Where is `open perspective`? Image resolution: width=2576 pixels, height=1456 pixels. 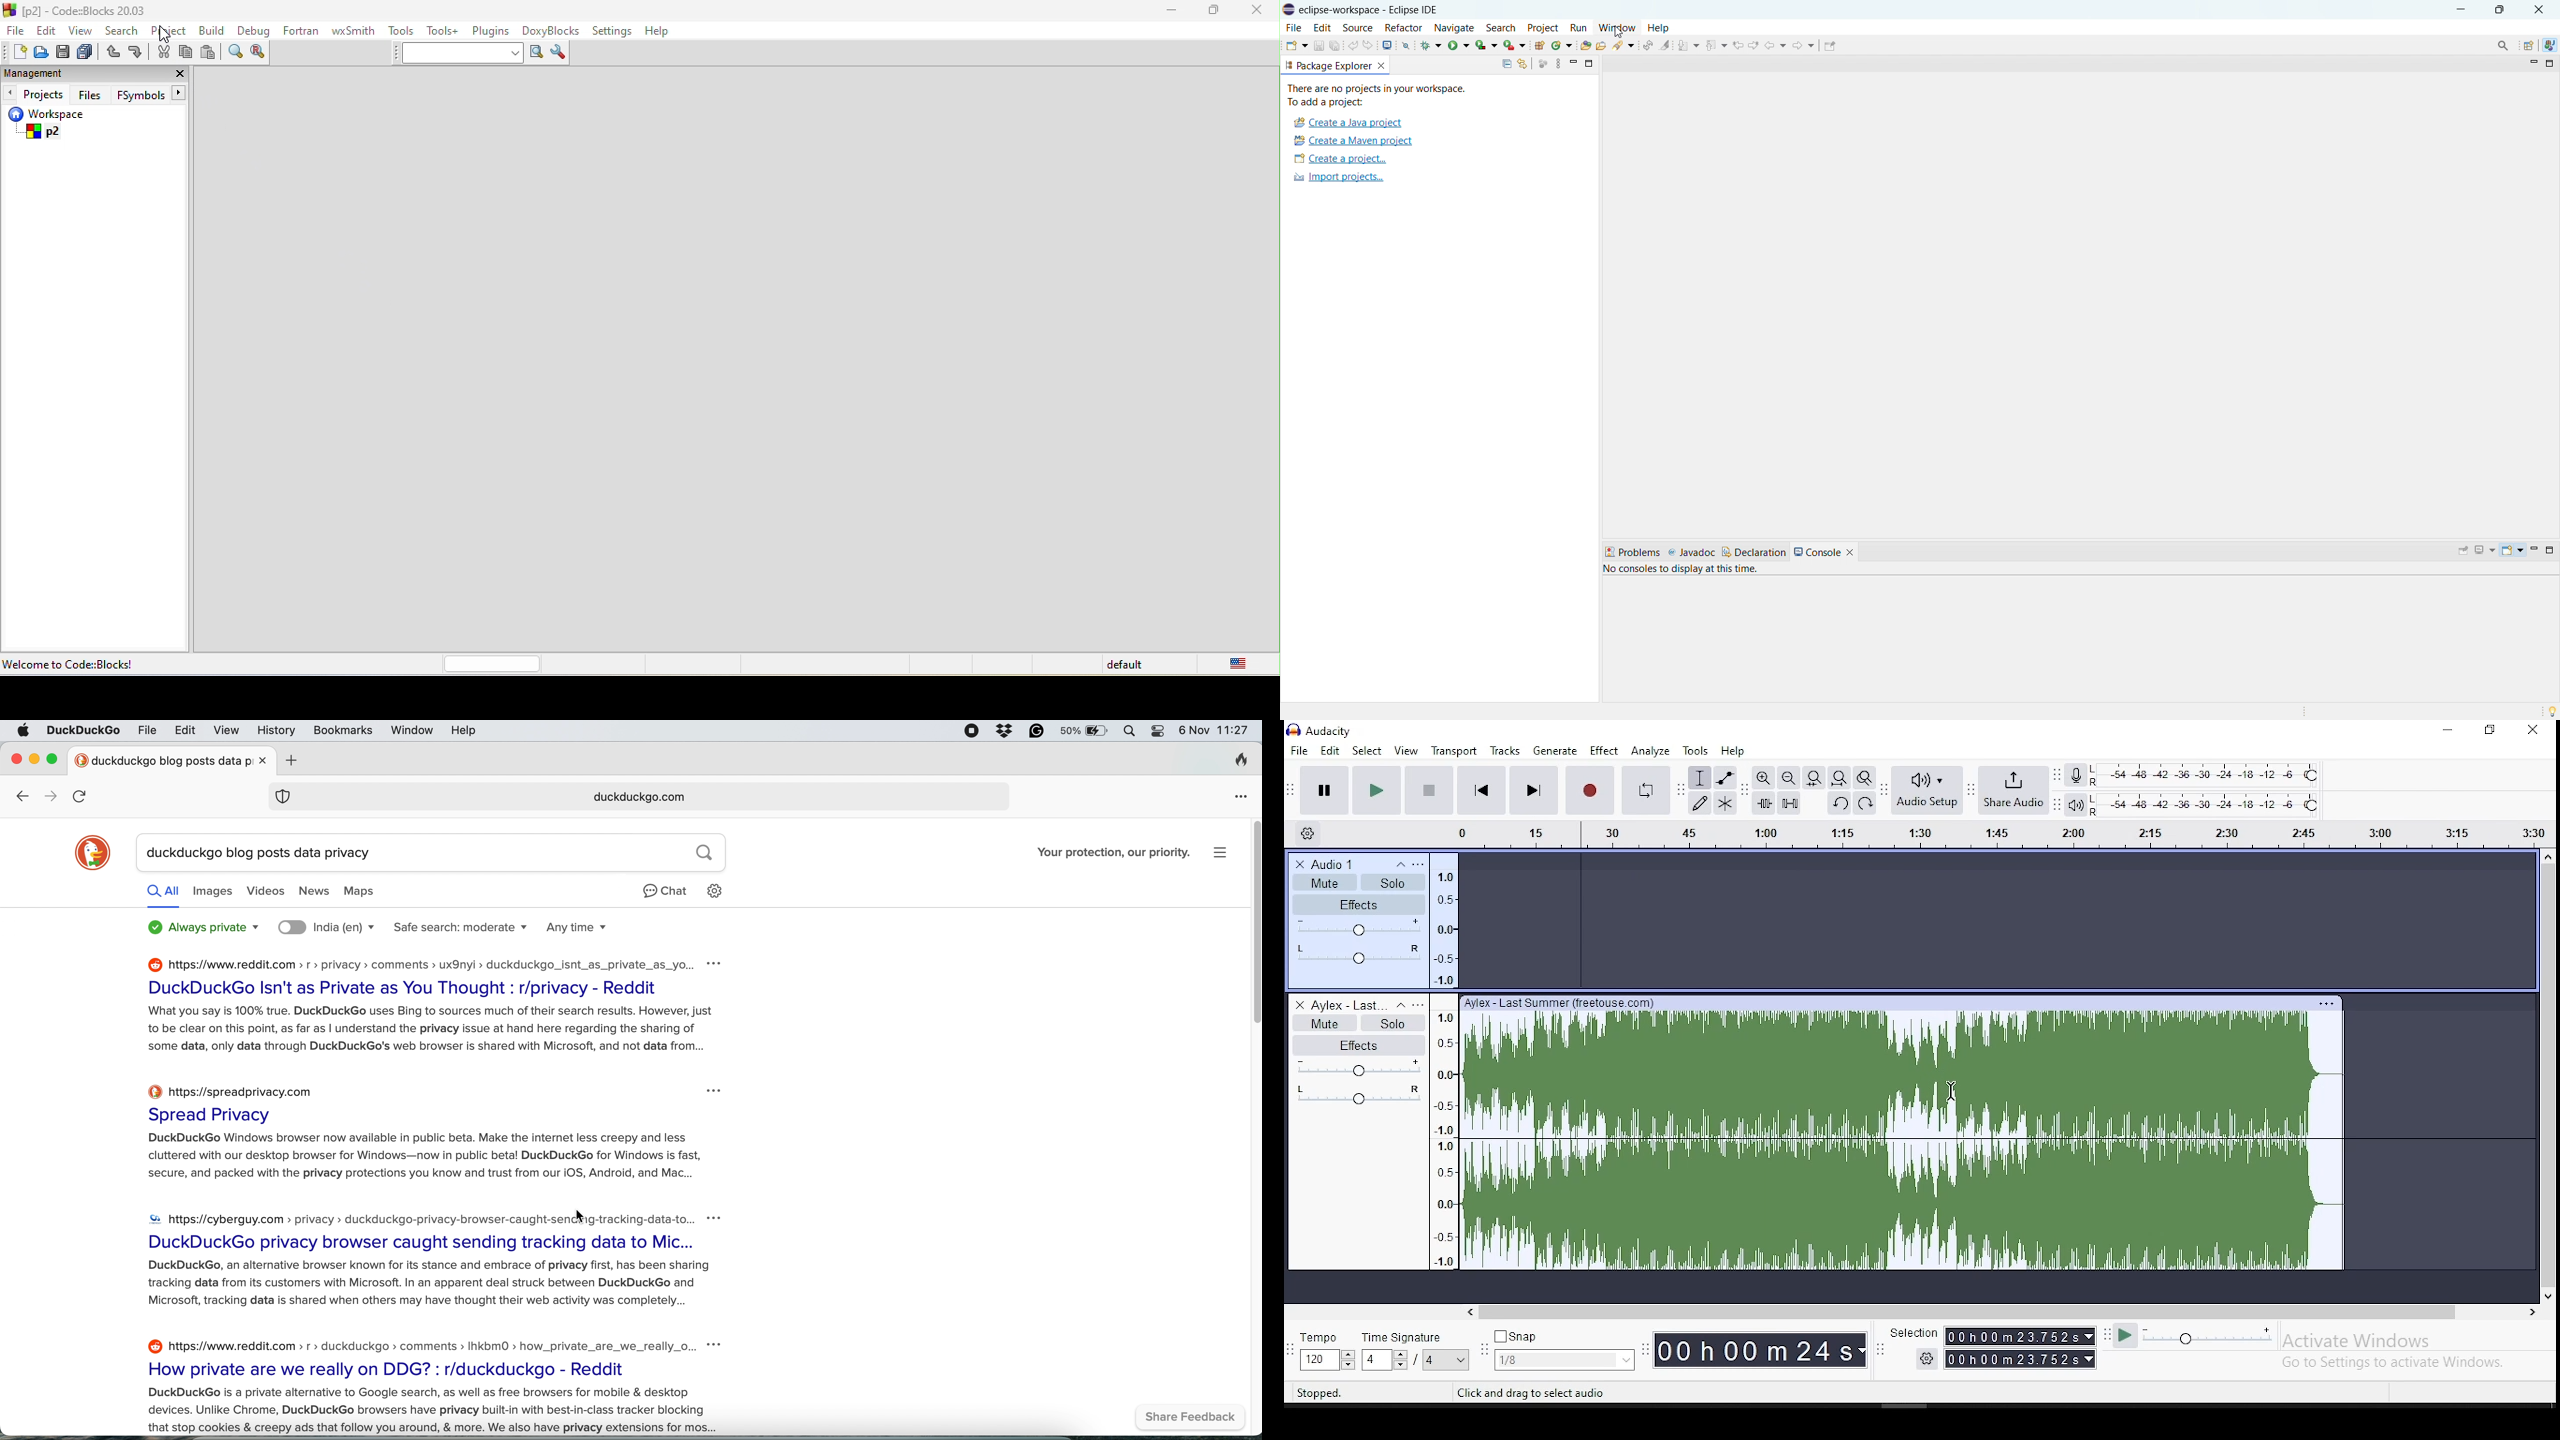
open perspective is located at coordinates (2527, 46).